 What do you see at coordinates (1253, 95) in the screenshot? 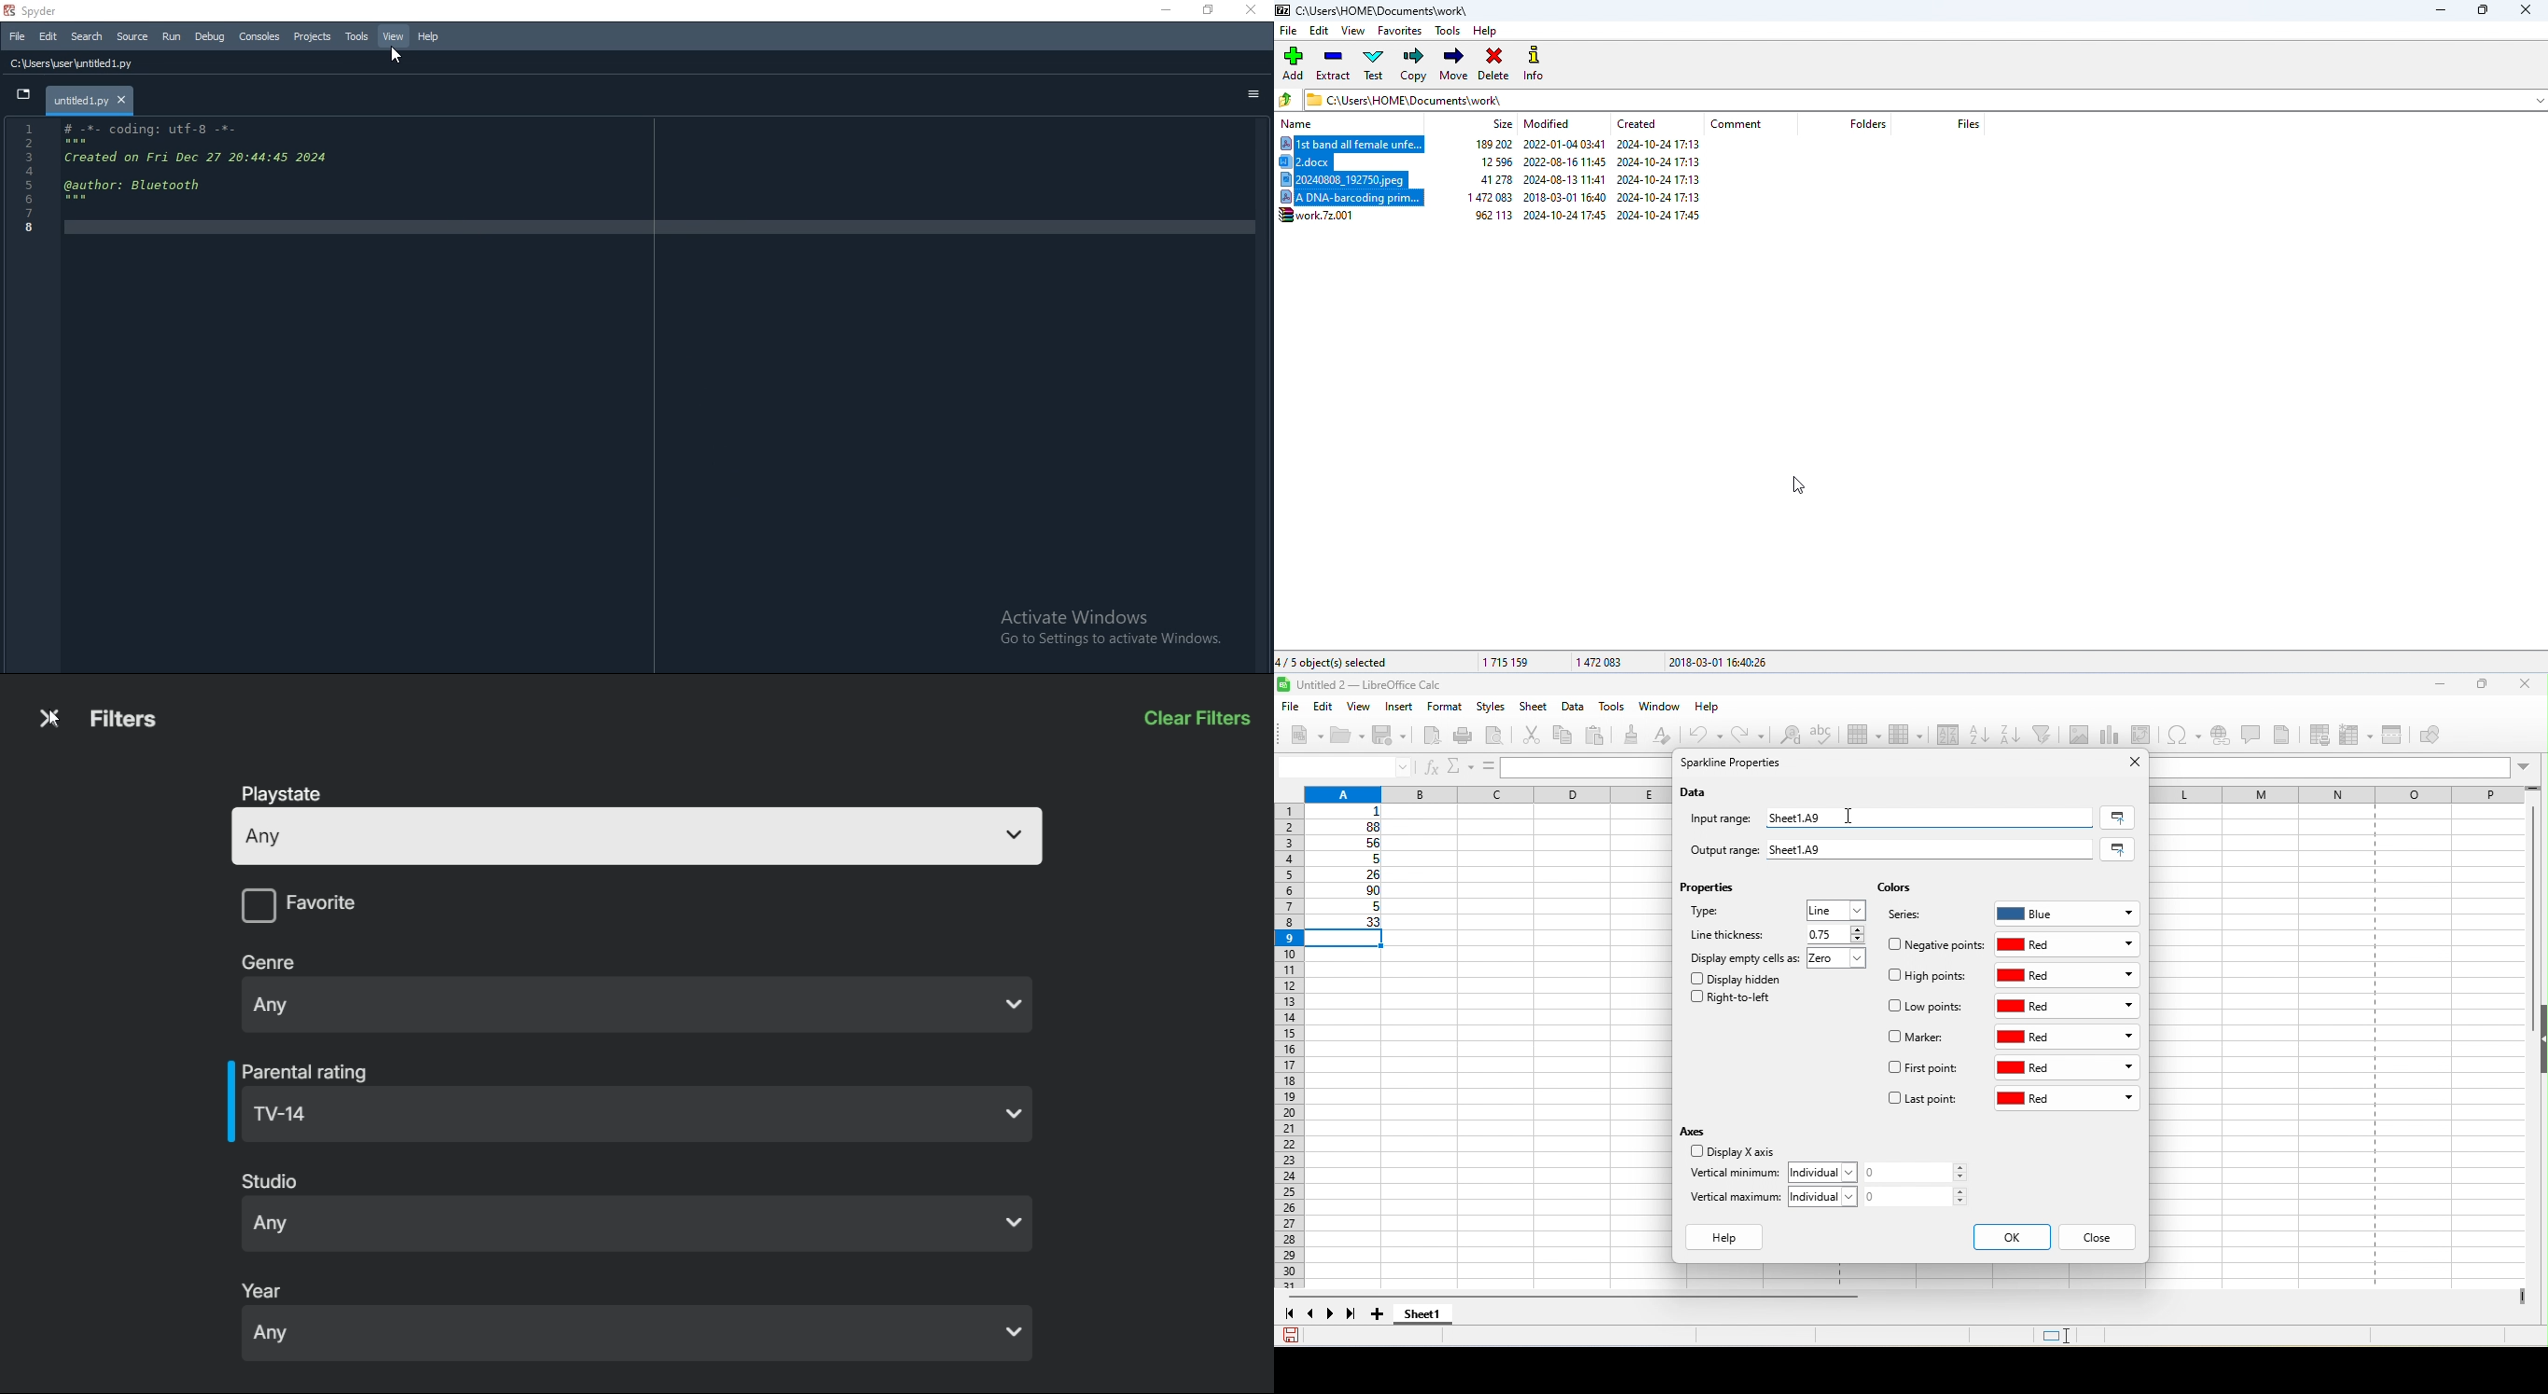
I see `options` at bounding box center [1253, 95].